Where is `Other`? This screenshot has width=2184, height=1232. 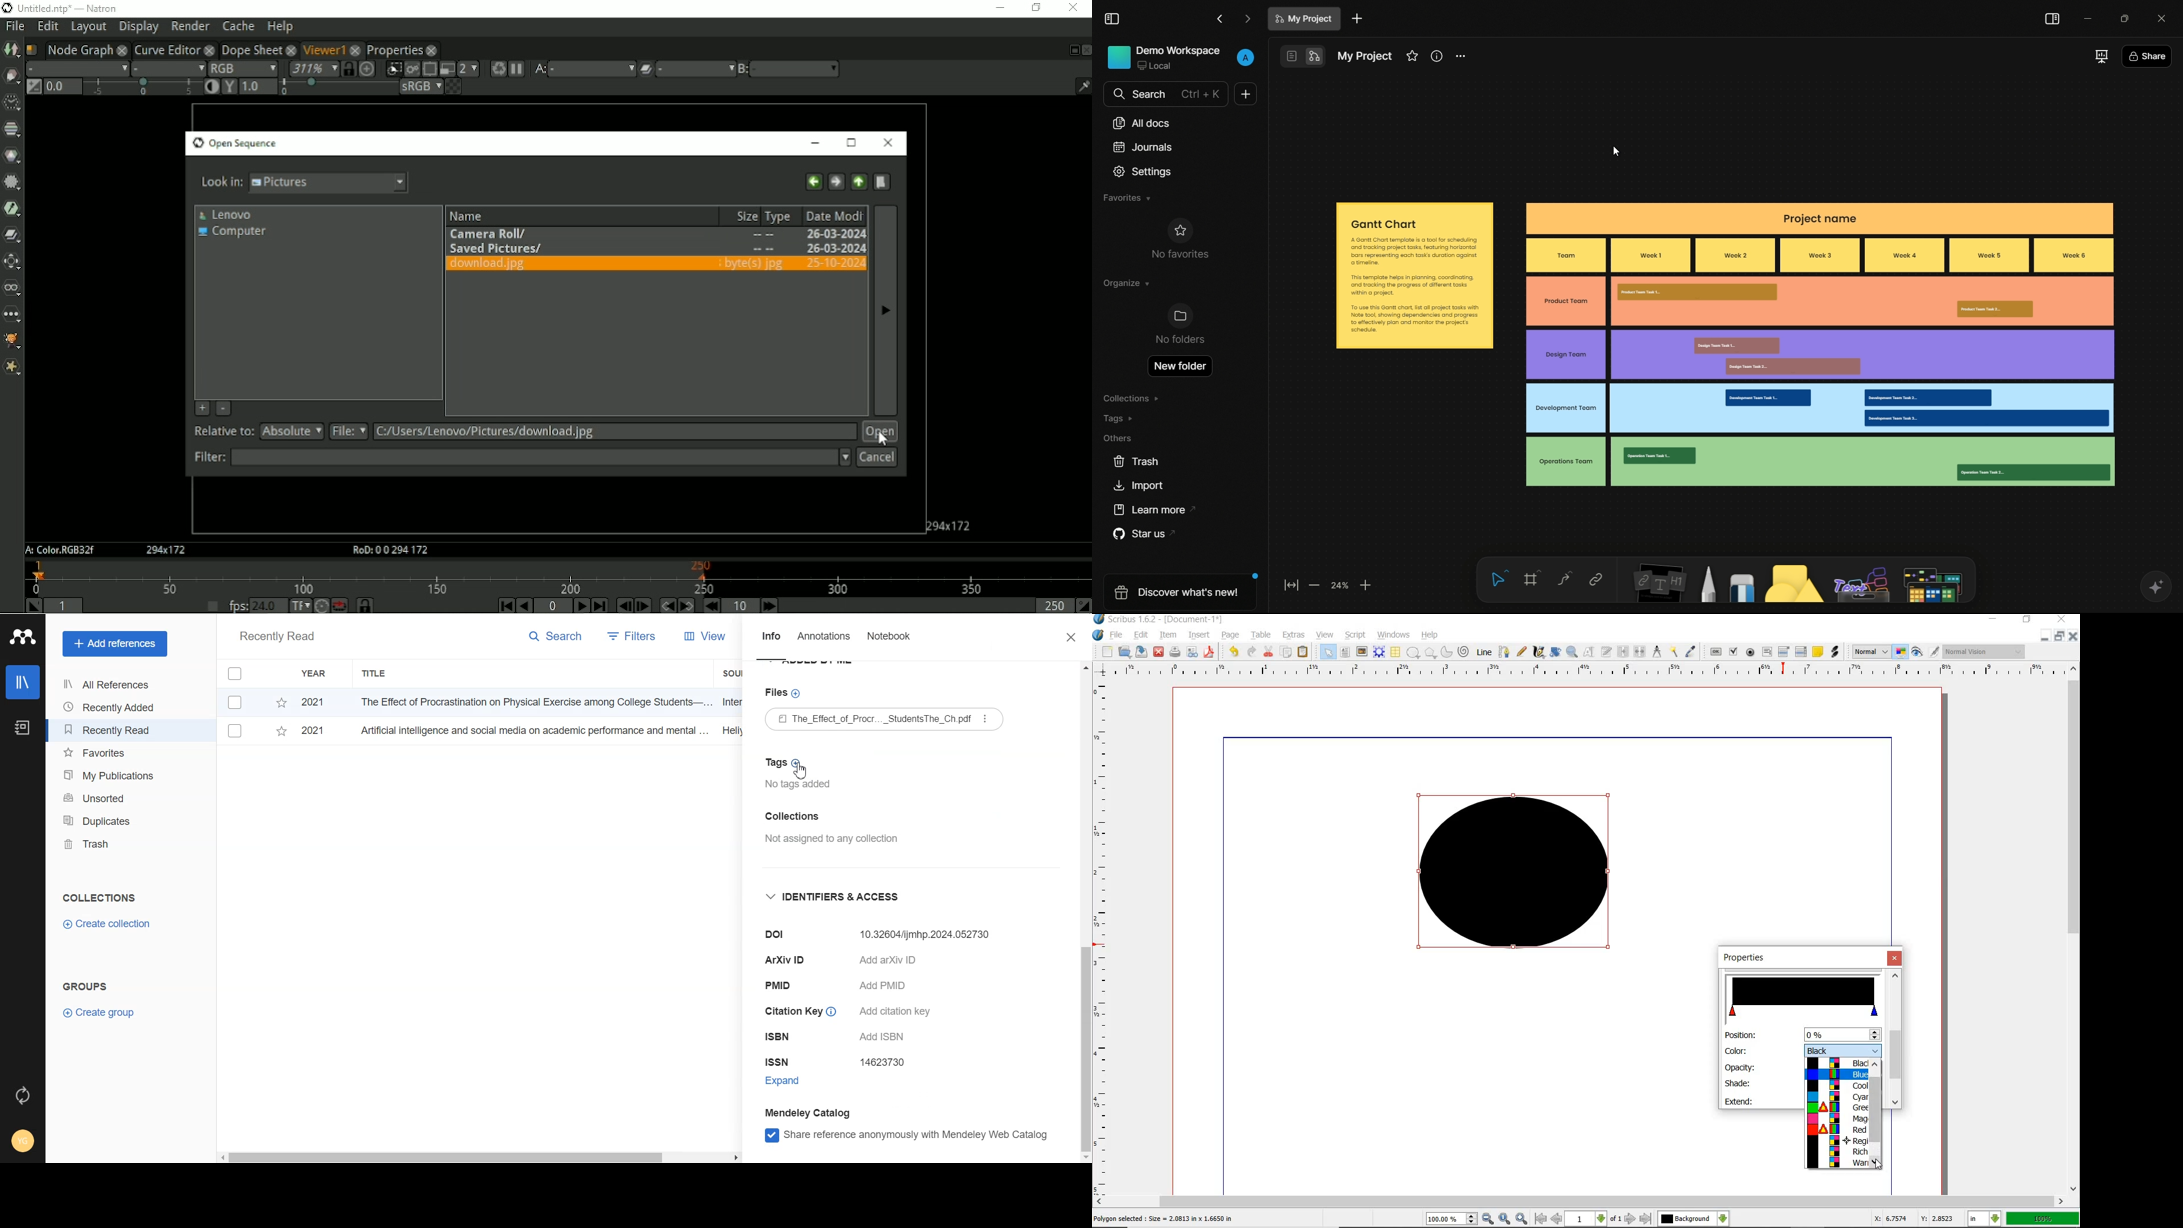 Other is located at coordinates (11, 315).